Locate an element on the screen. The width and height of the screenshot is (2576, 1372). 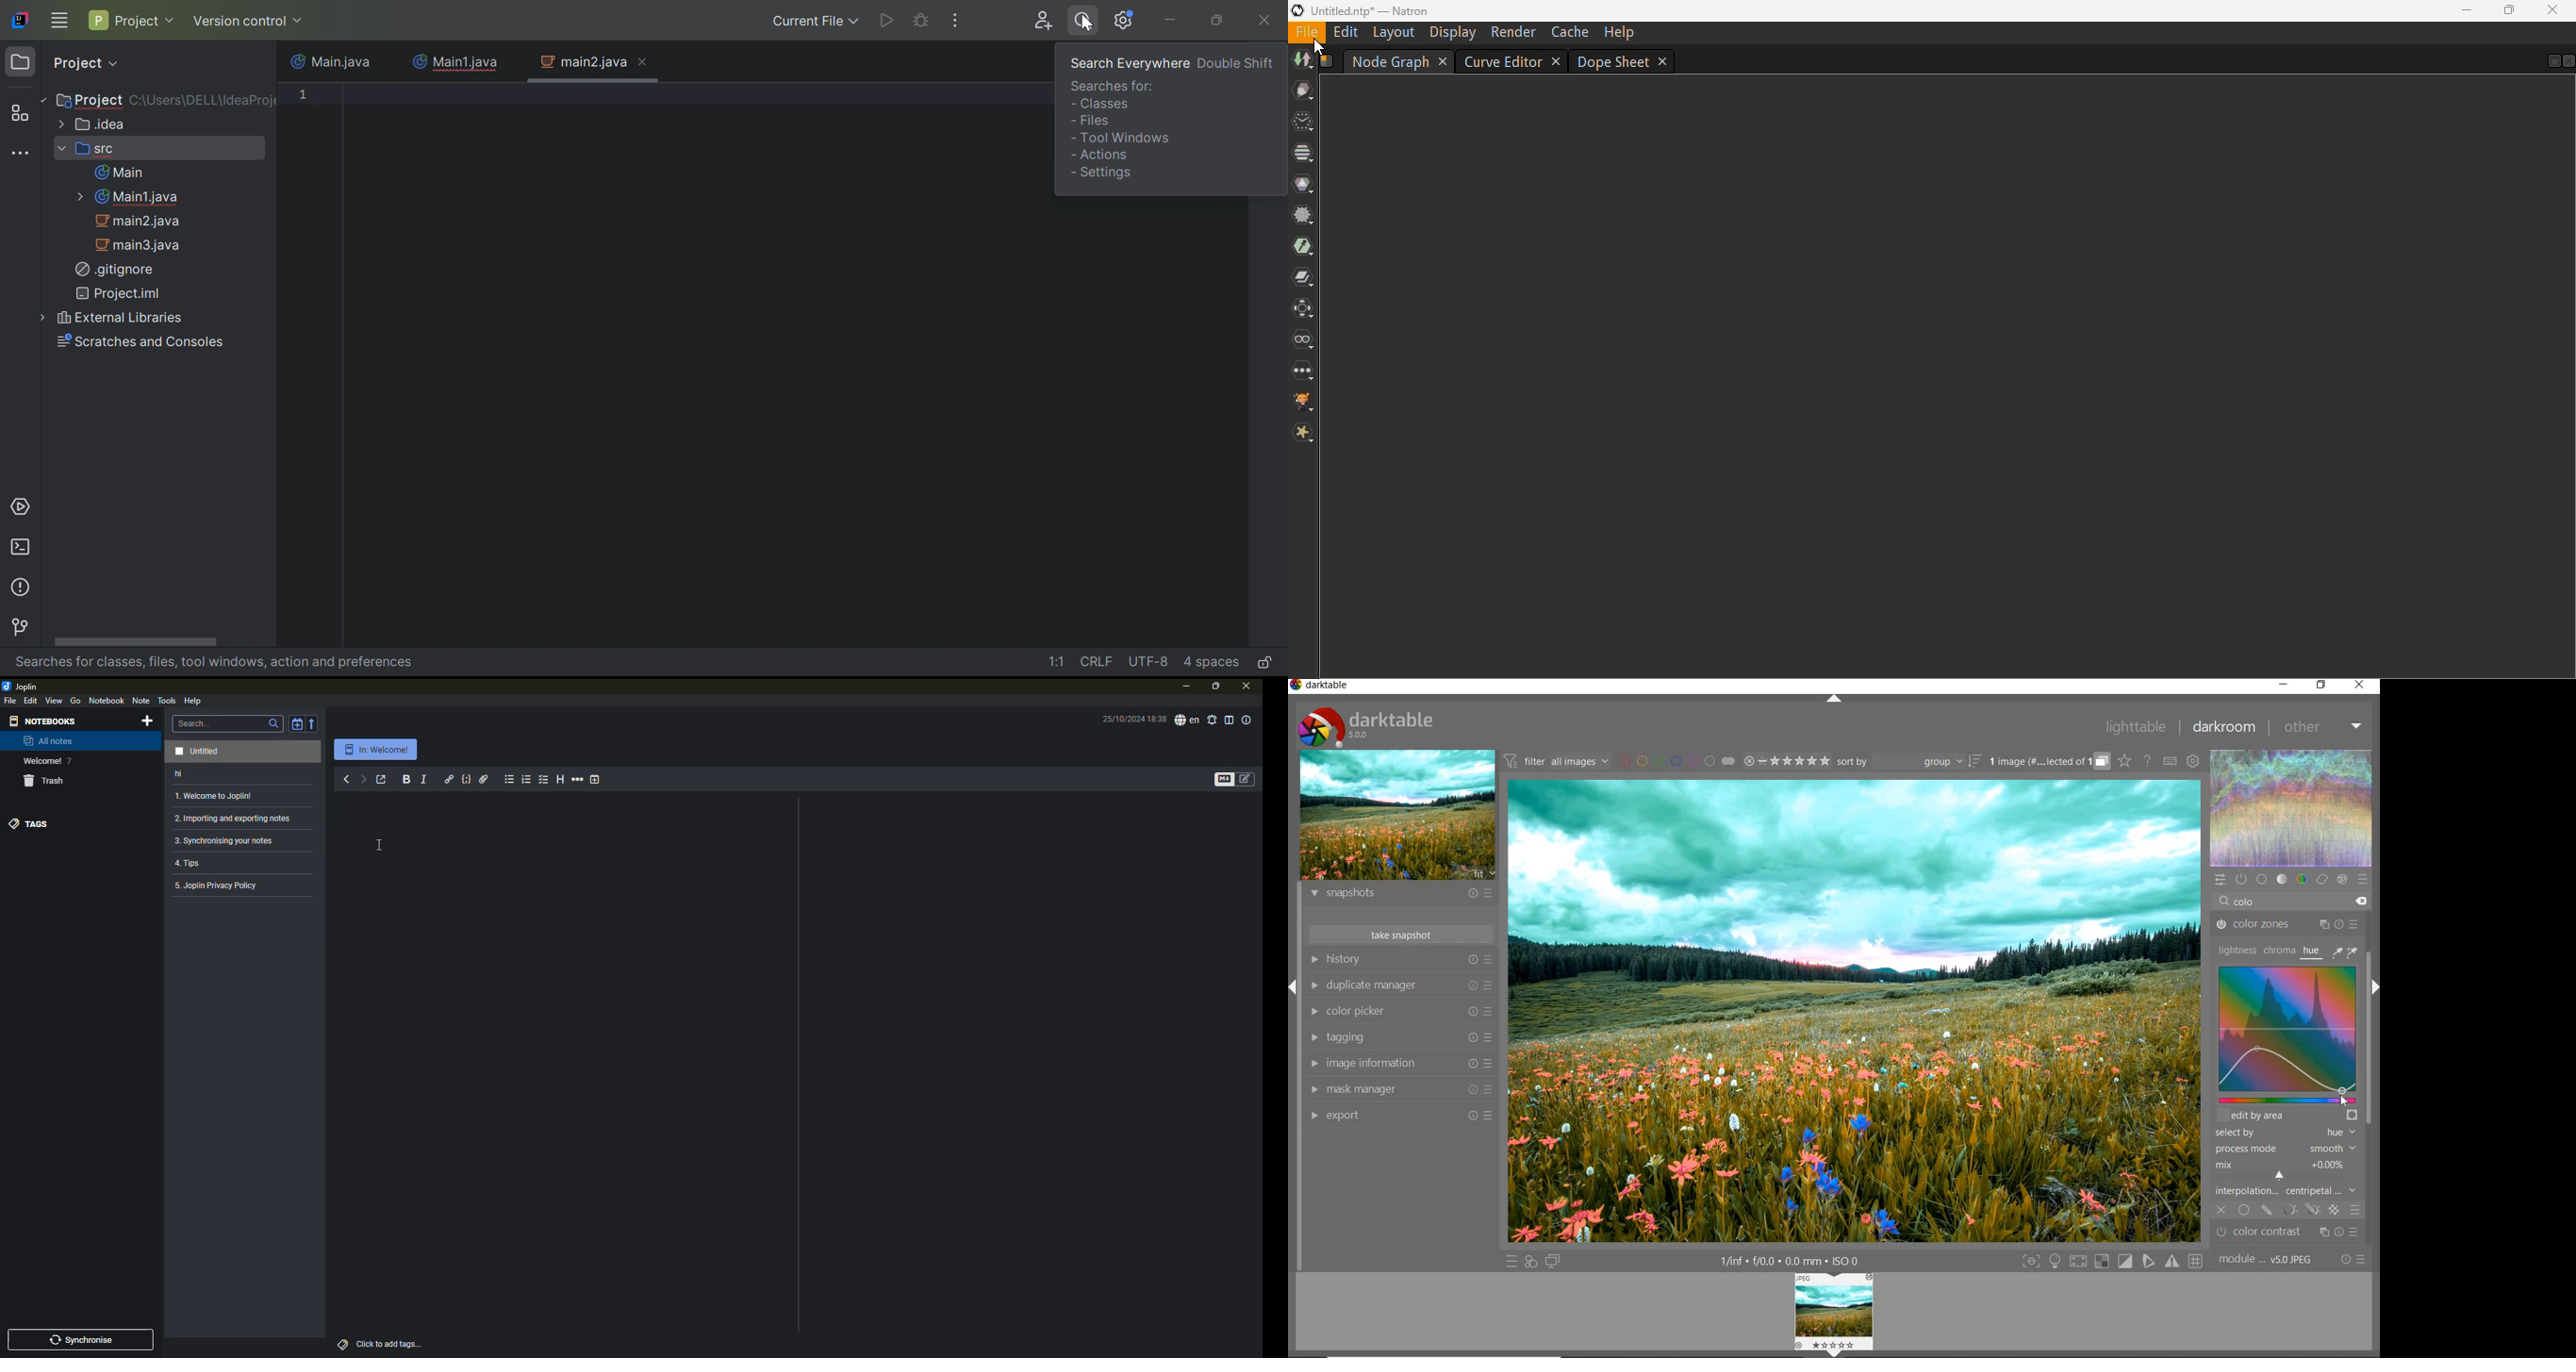
25/10/2024 18:38 is located at coordinates (1128, 718).